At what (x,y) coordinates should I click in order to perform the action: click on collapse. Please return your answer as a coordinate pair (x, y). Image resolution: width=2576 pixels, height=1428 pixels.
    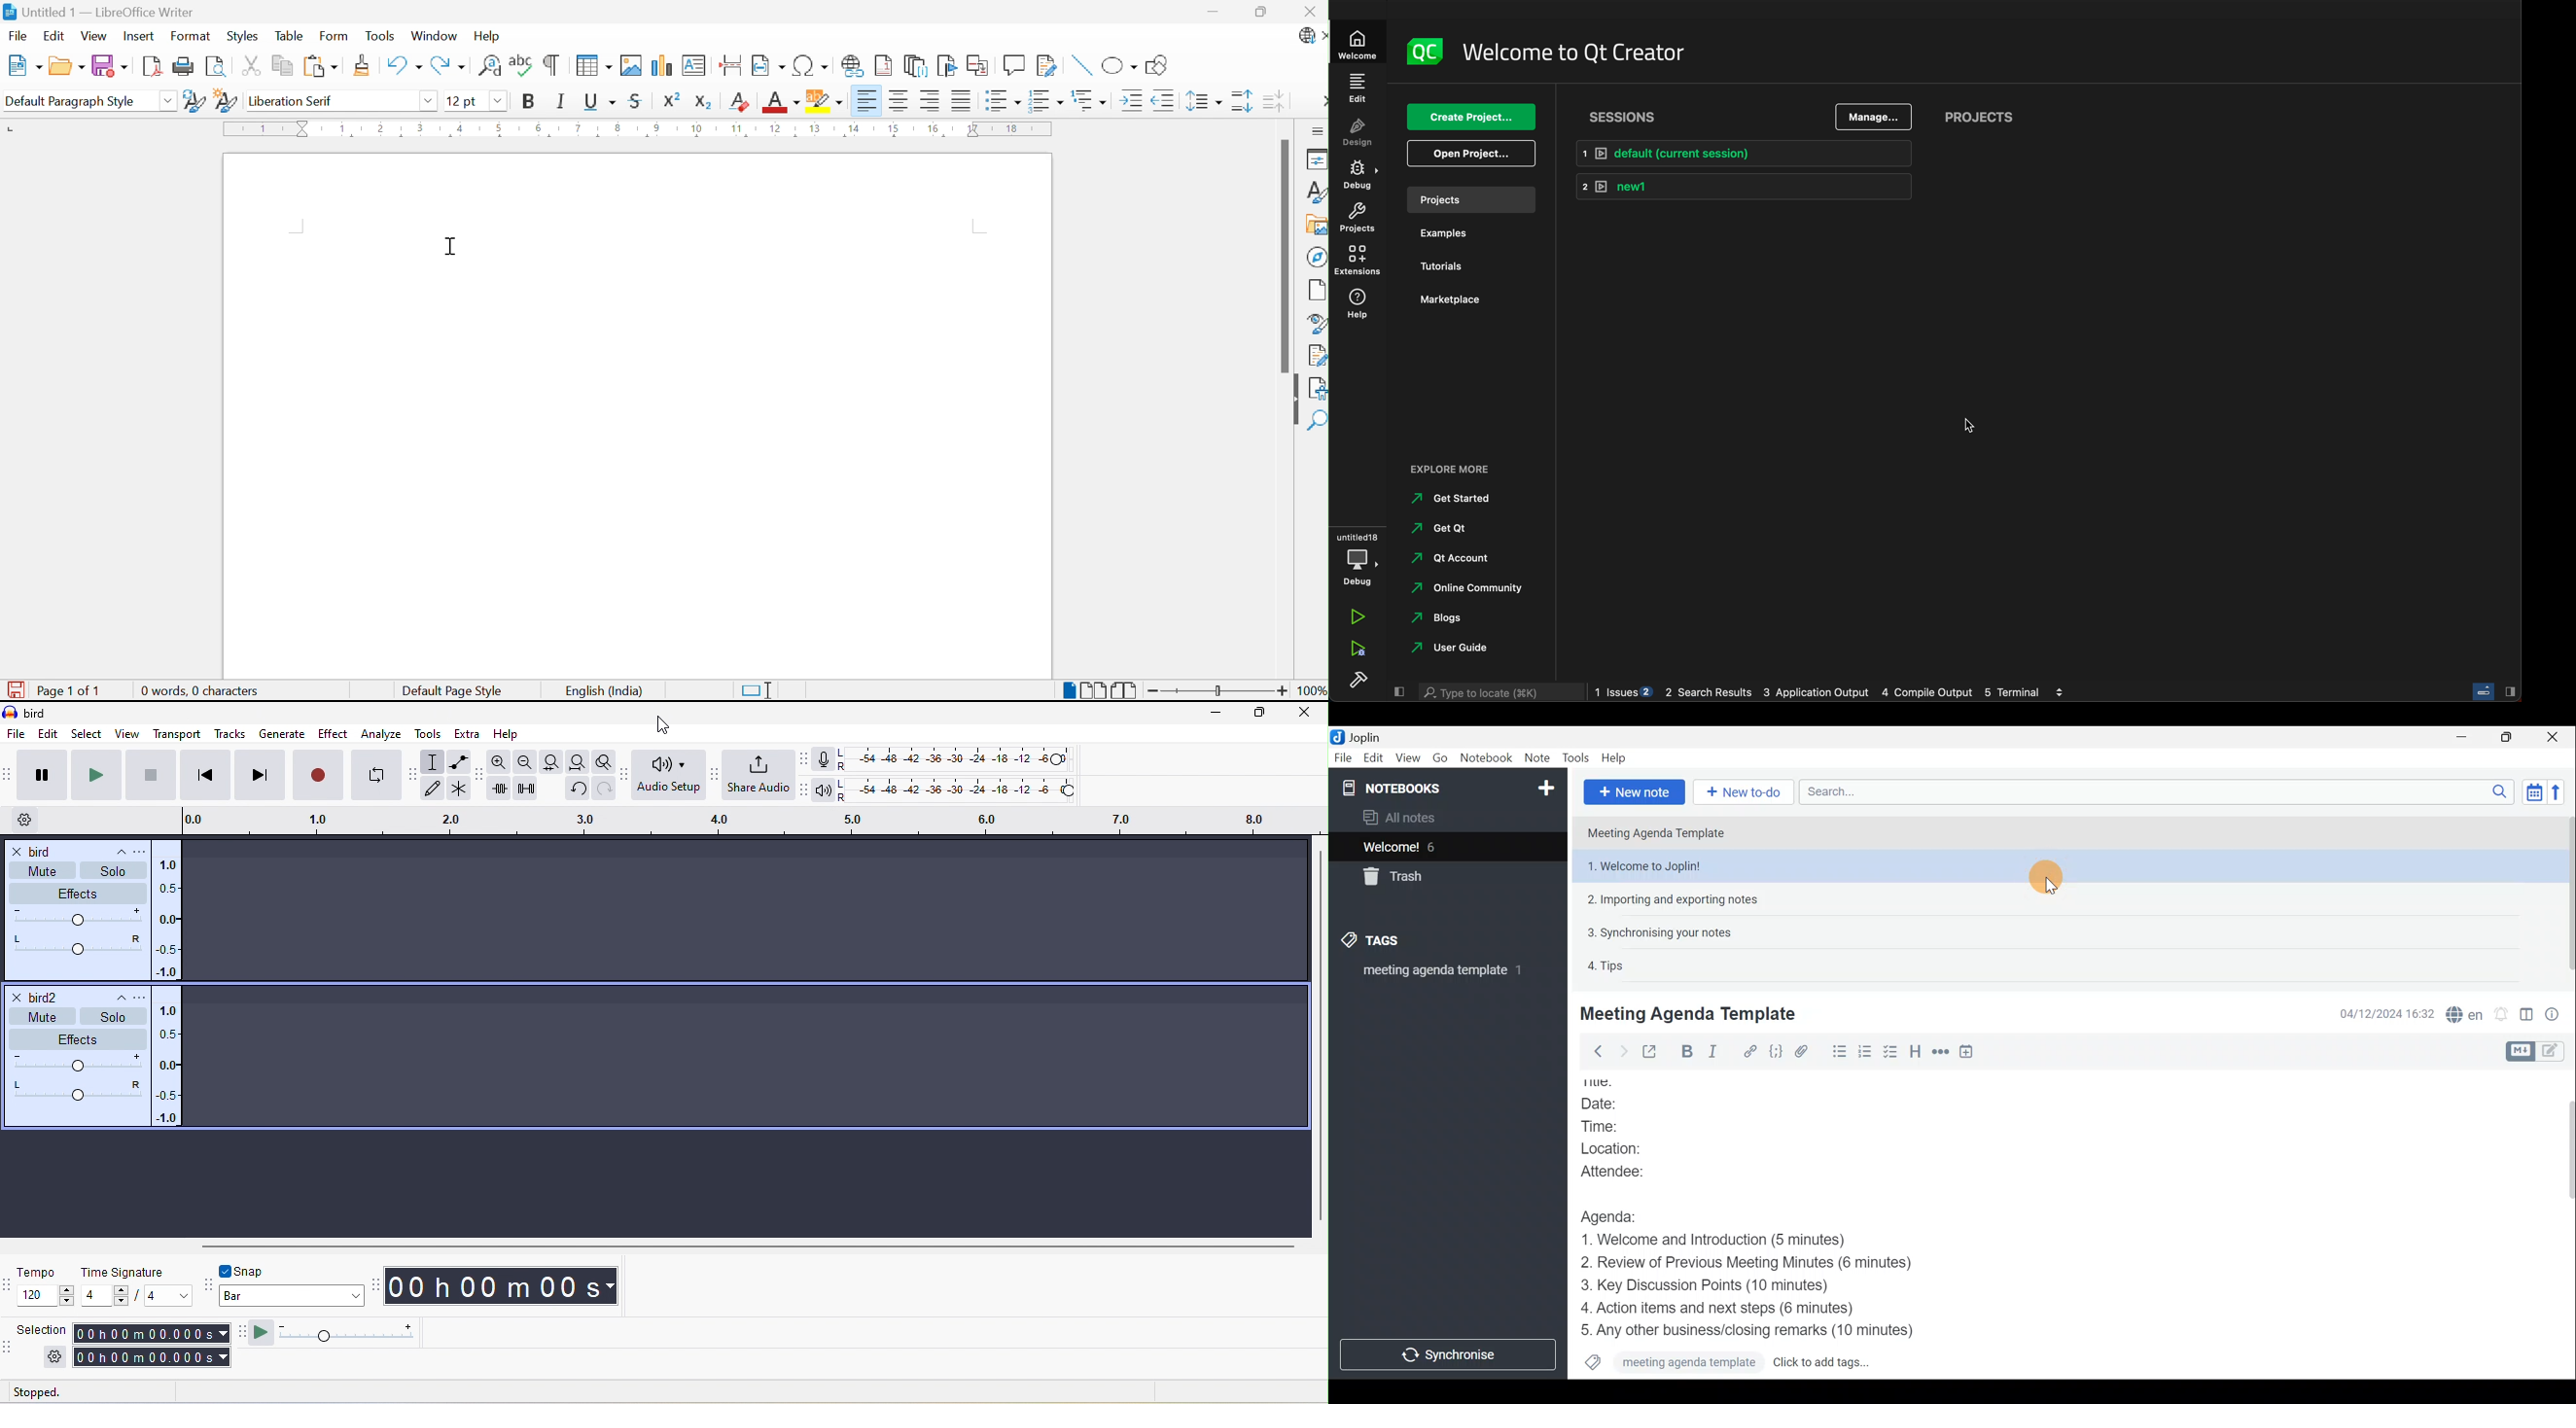
    Looking at the image, I should click on (109, 850).